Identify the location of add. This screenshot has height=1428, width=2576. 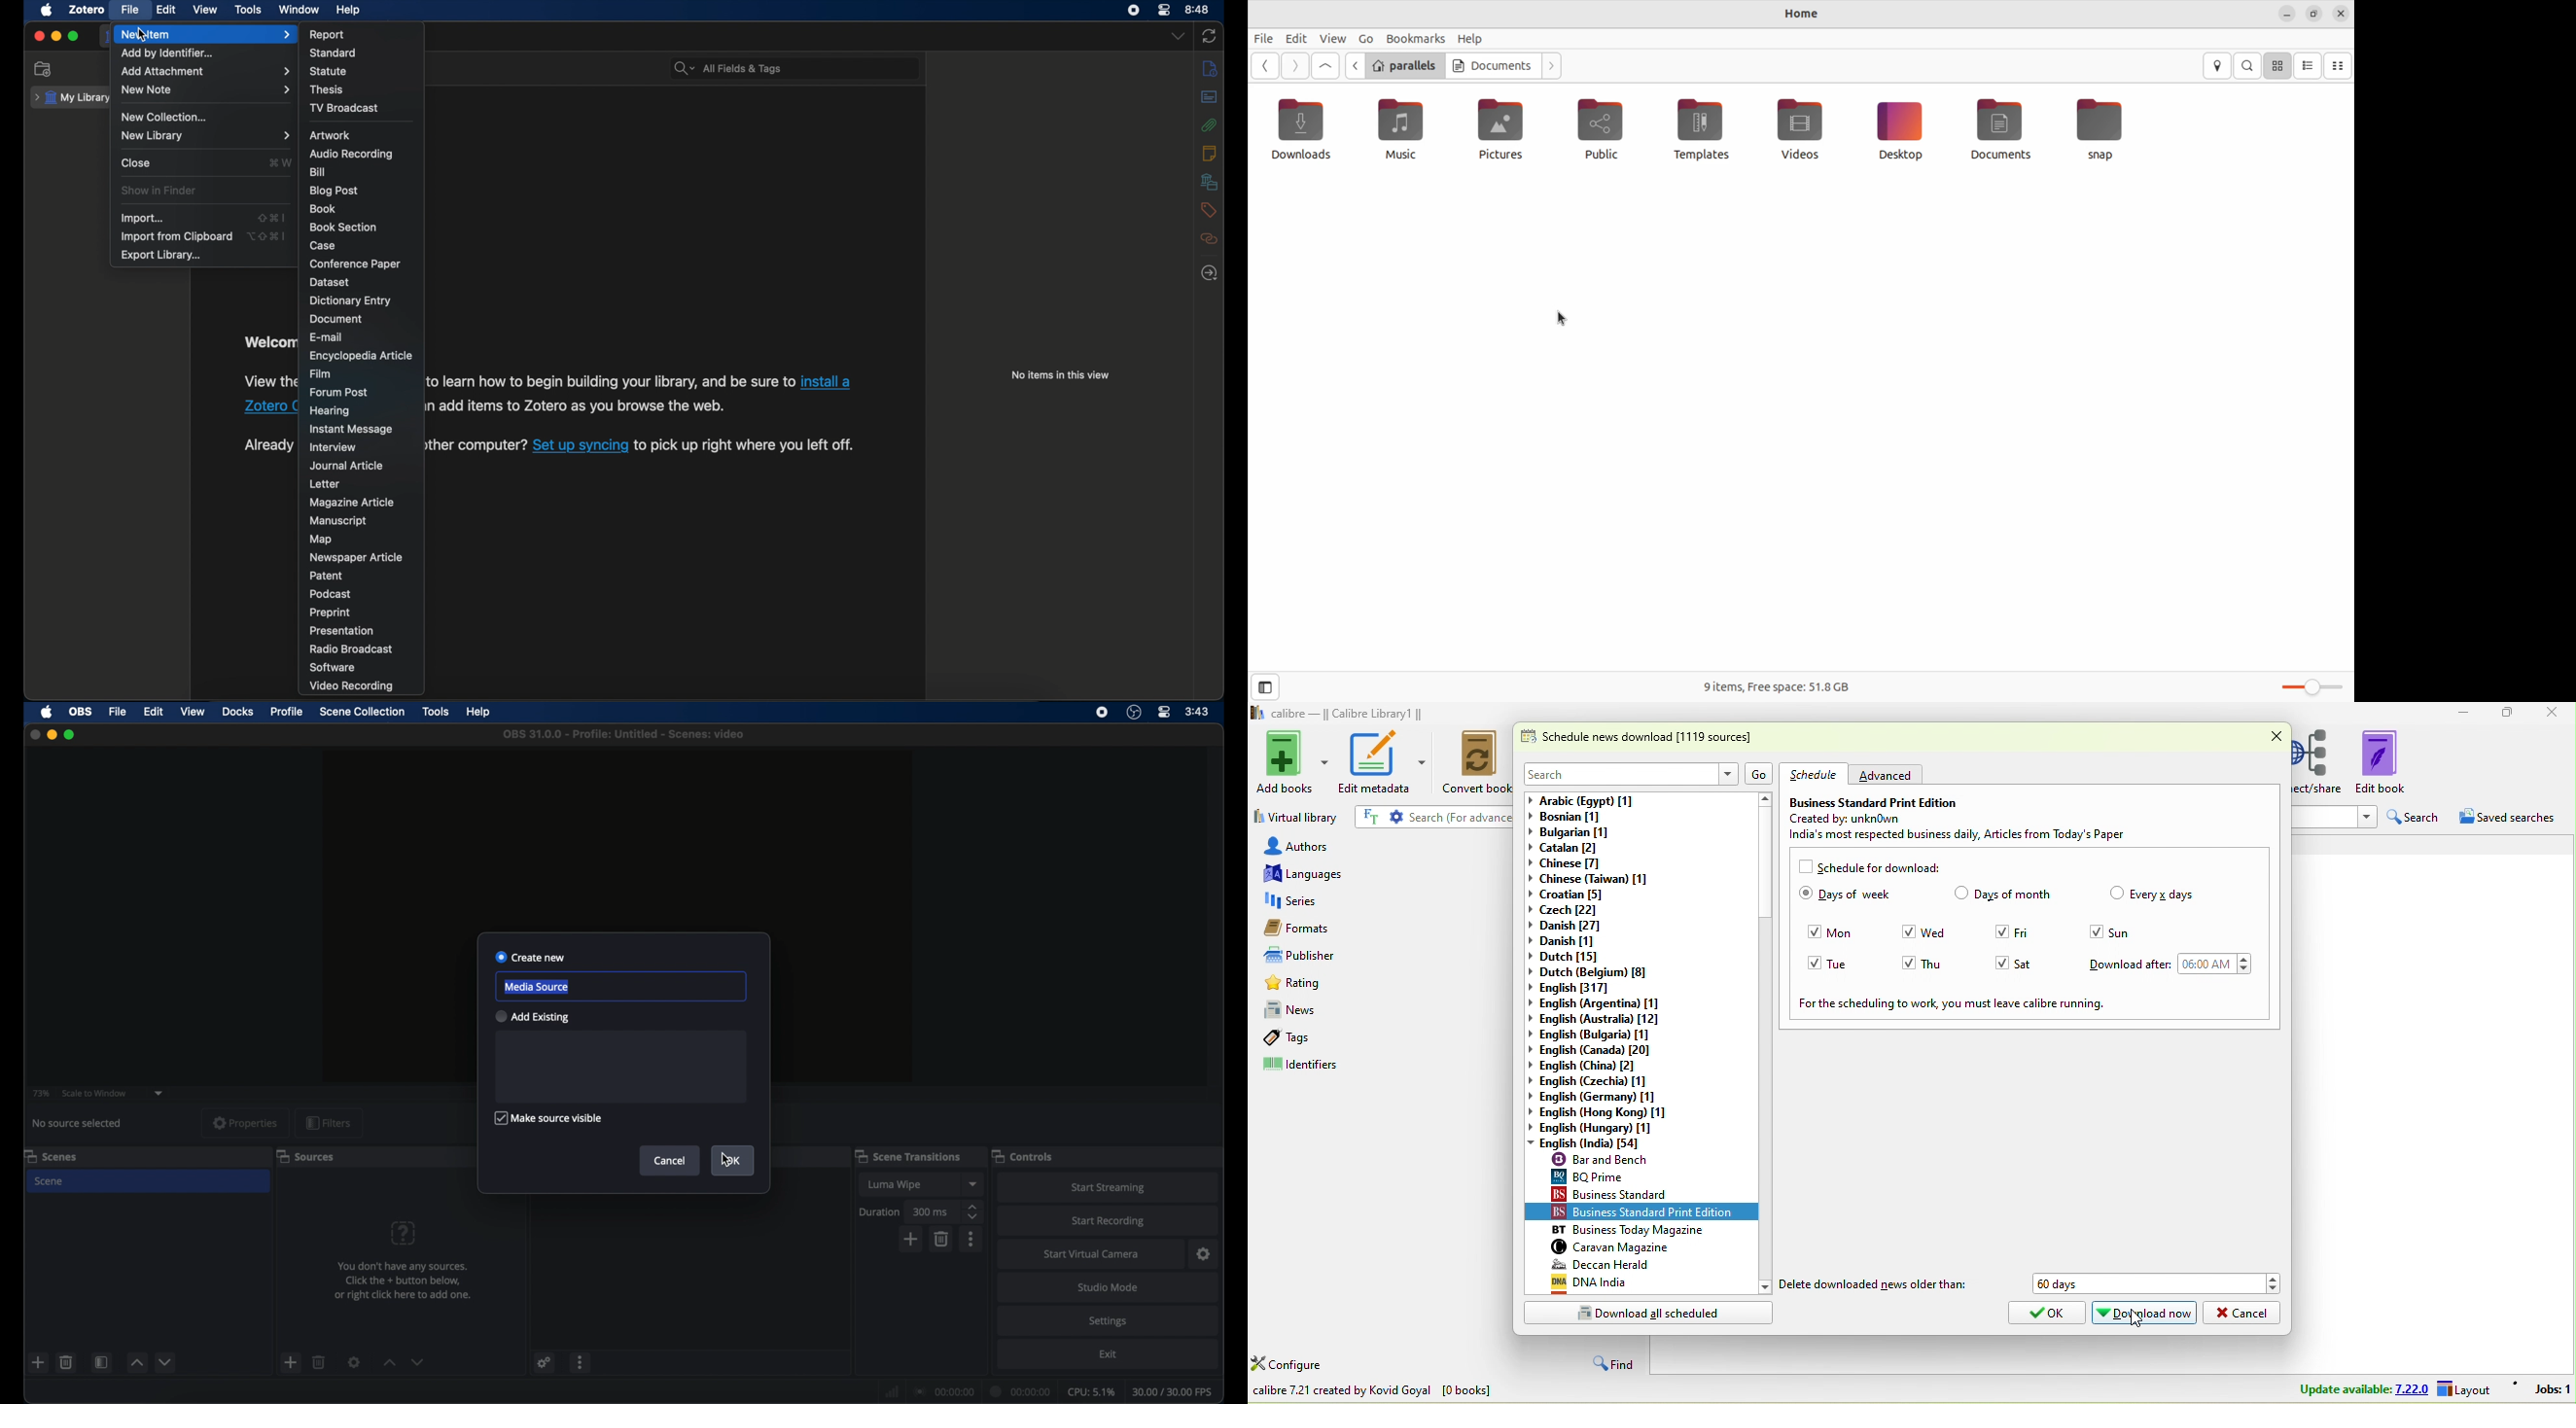
(912, 1240).